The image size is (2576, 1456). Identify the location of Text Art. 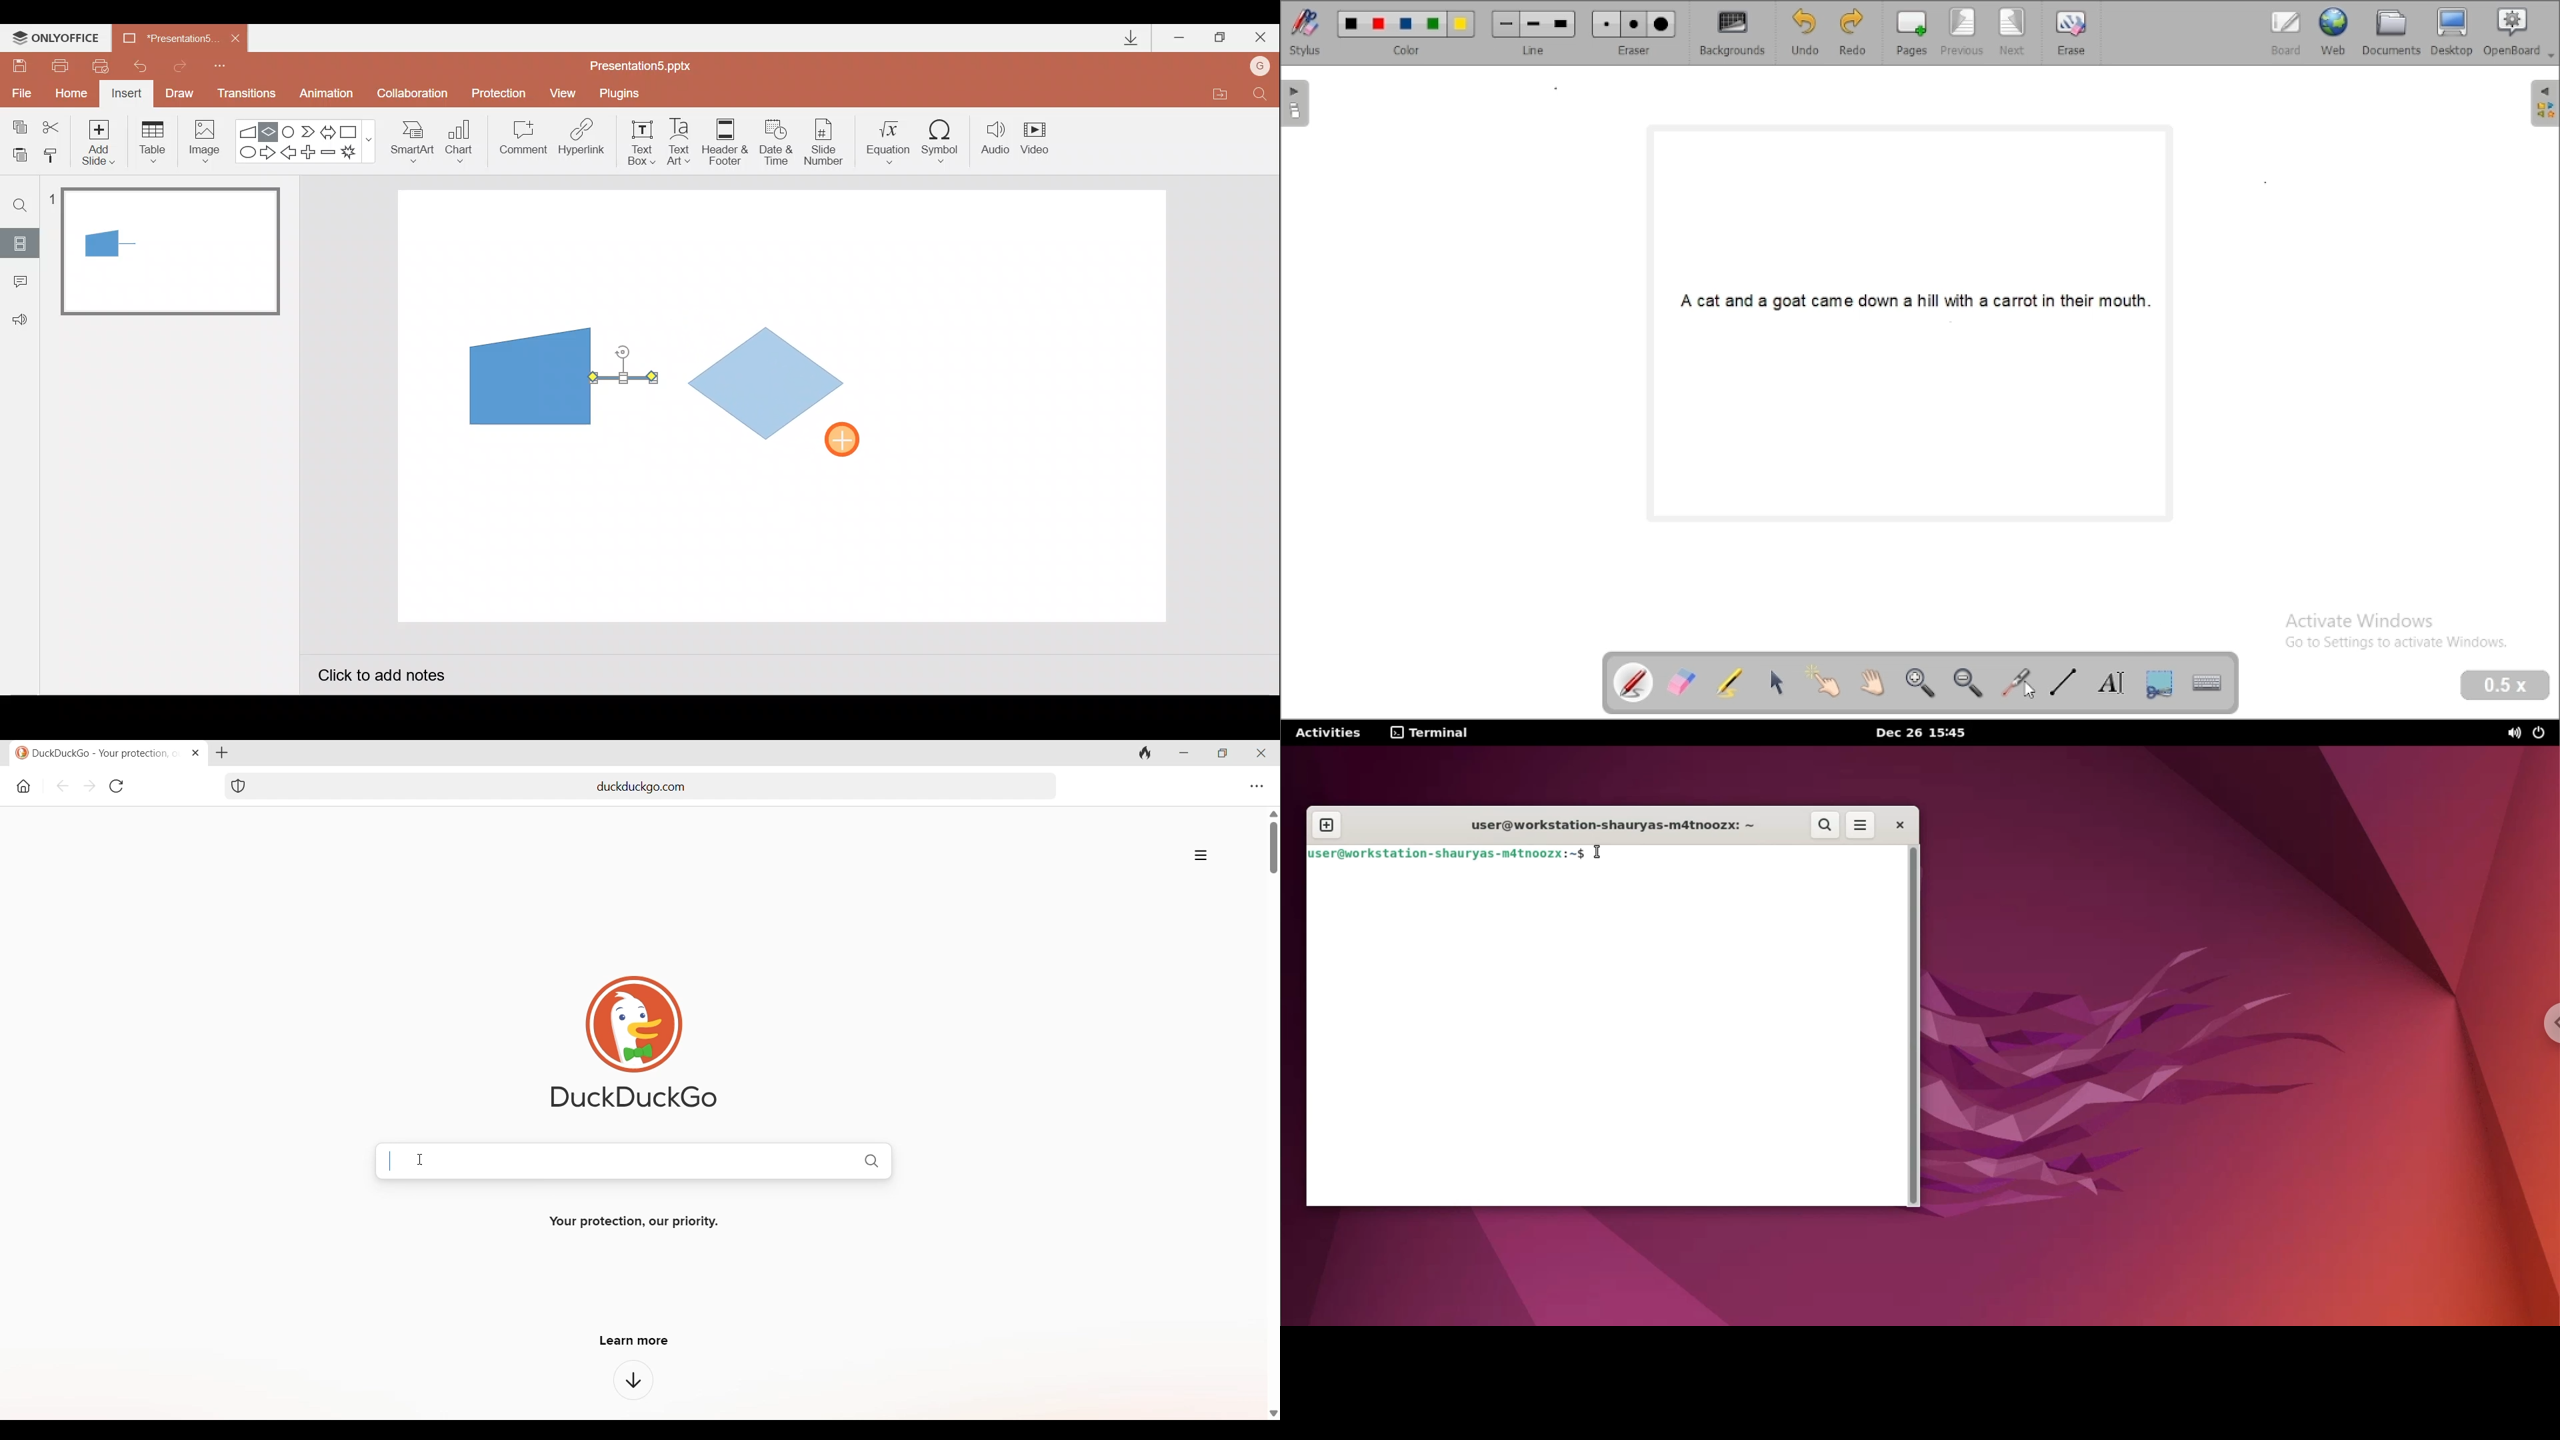
(683, 141).